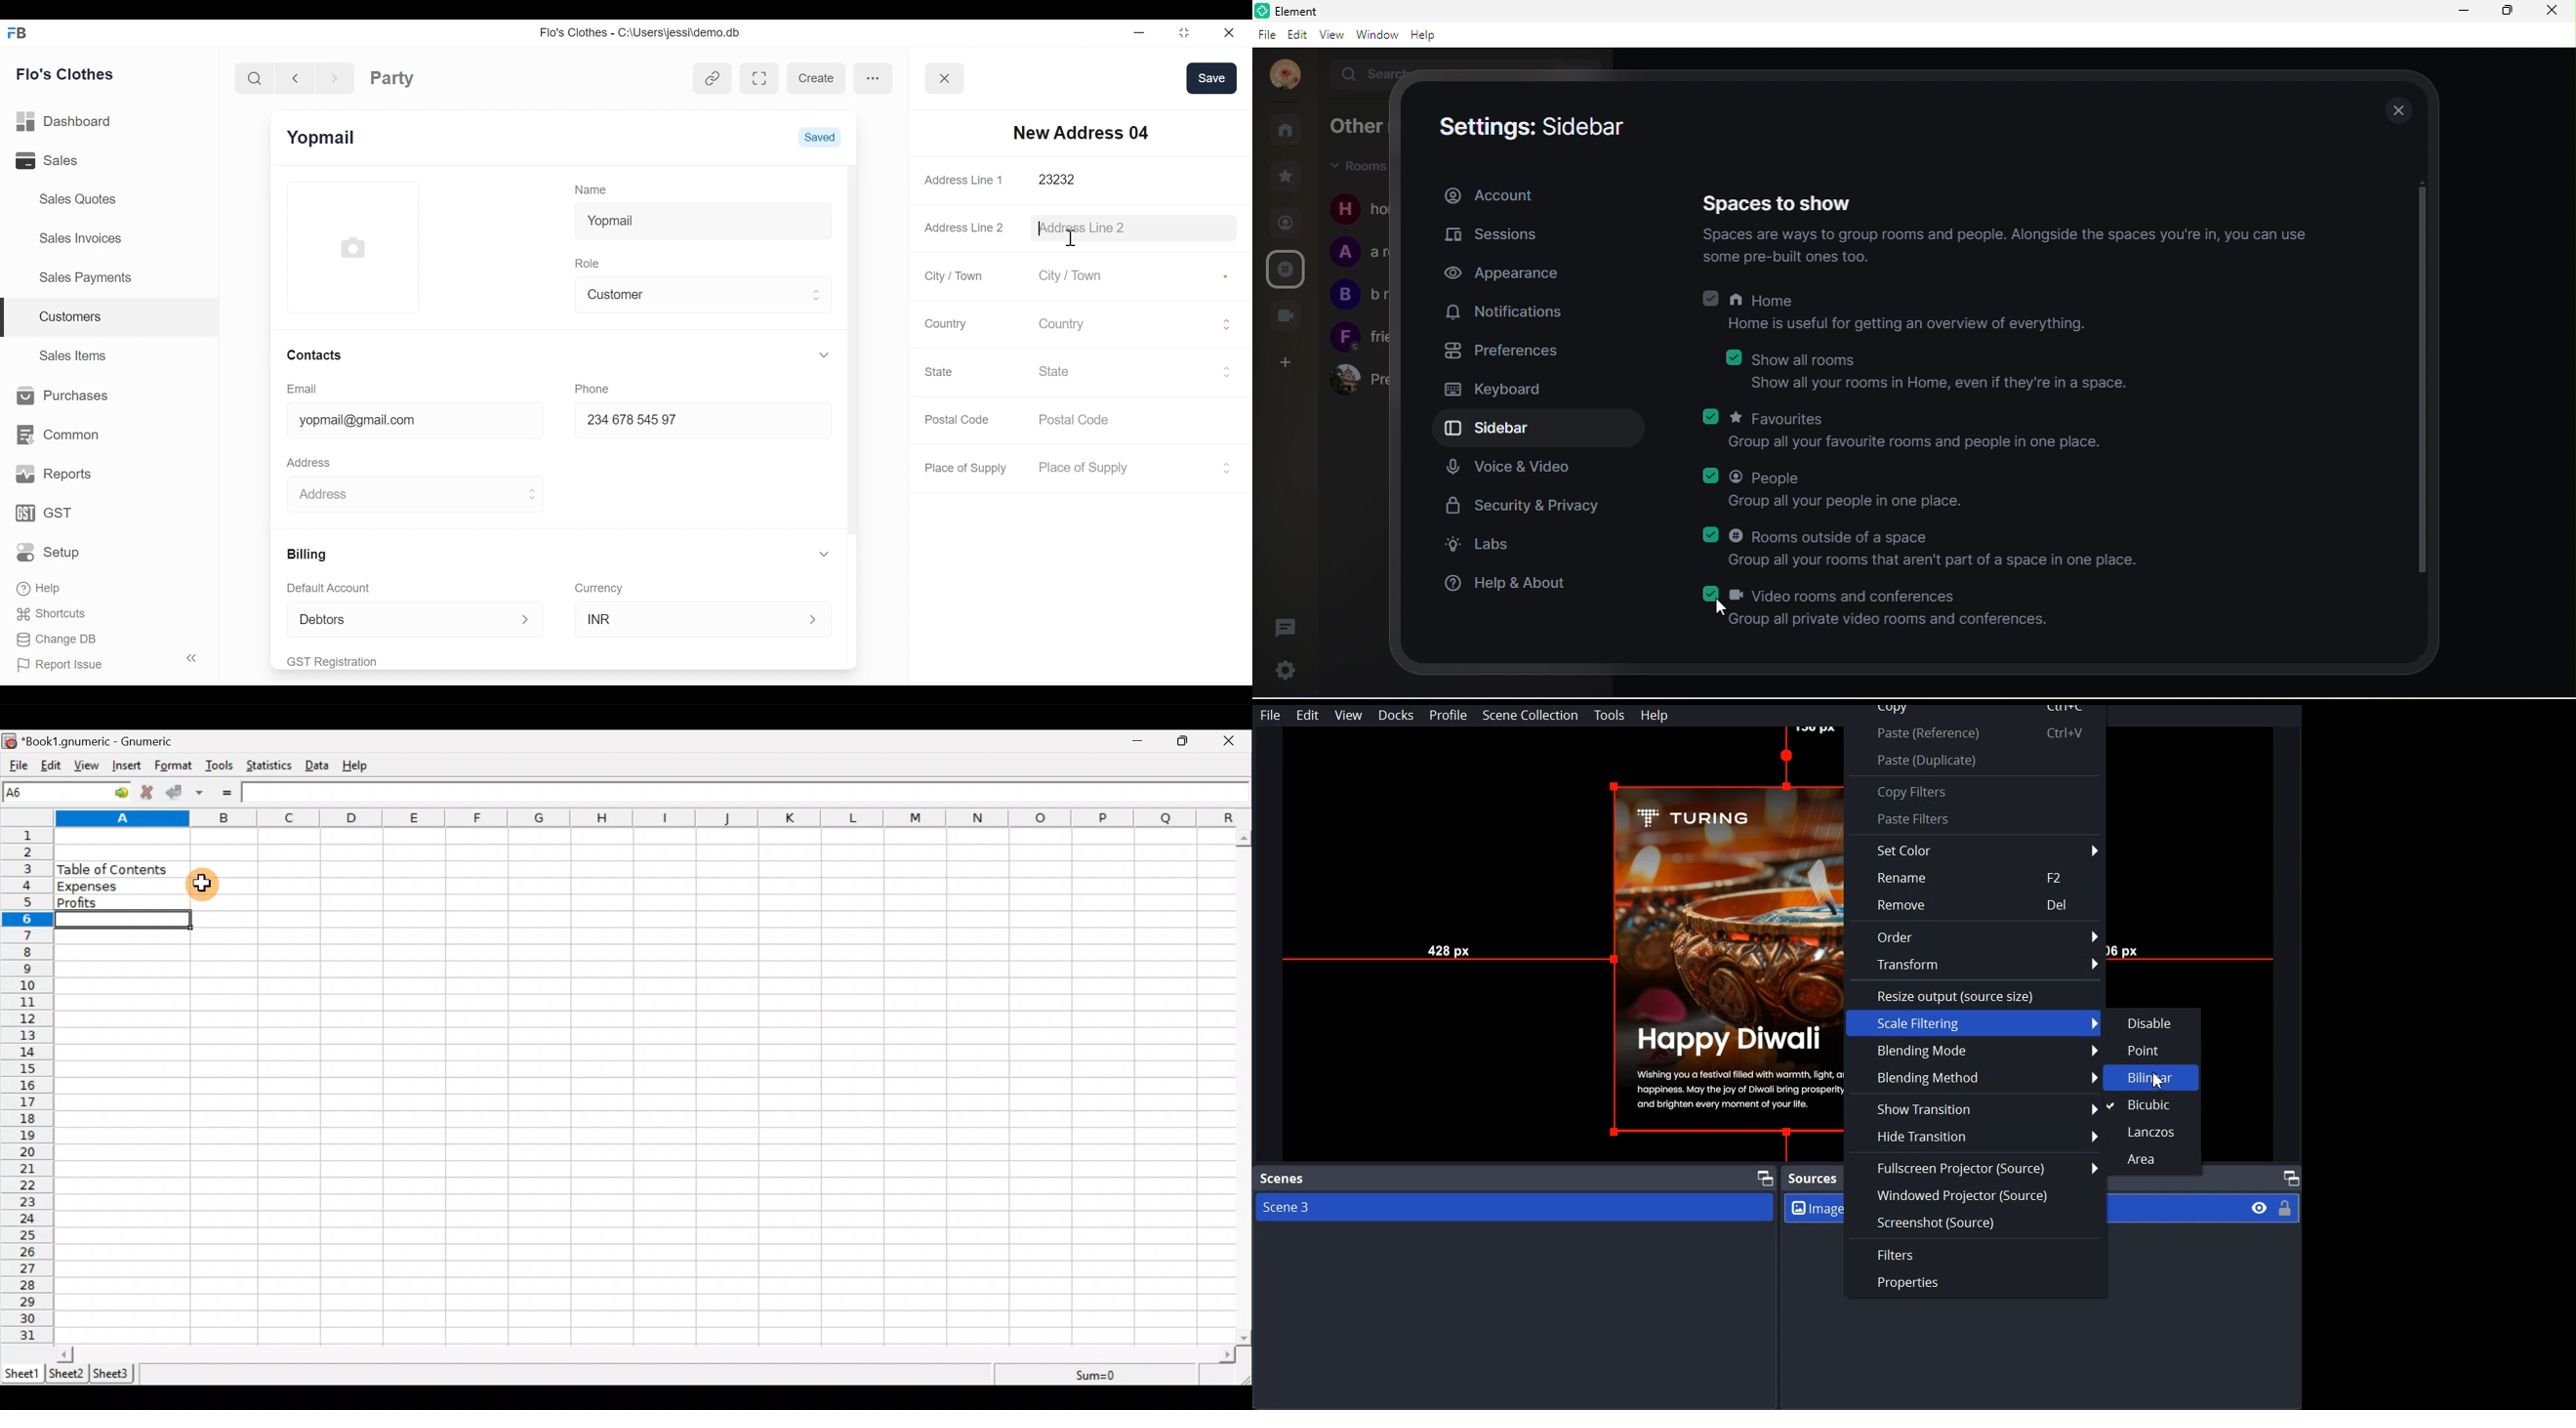 This screenshot has width=2576, height=1428. I want to click on Screenshots, so click(1976, 1221).